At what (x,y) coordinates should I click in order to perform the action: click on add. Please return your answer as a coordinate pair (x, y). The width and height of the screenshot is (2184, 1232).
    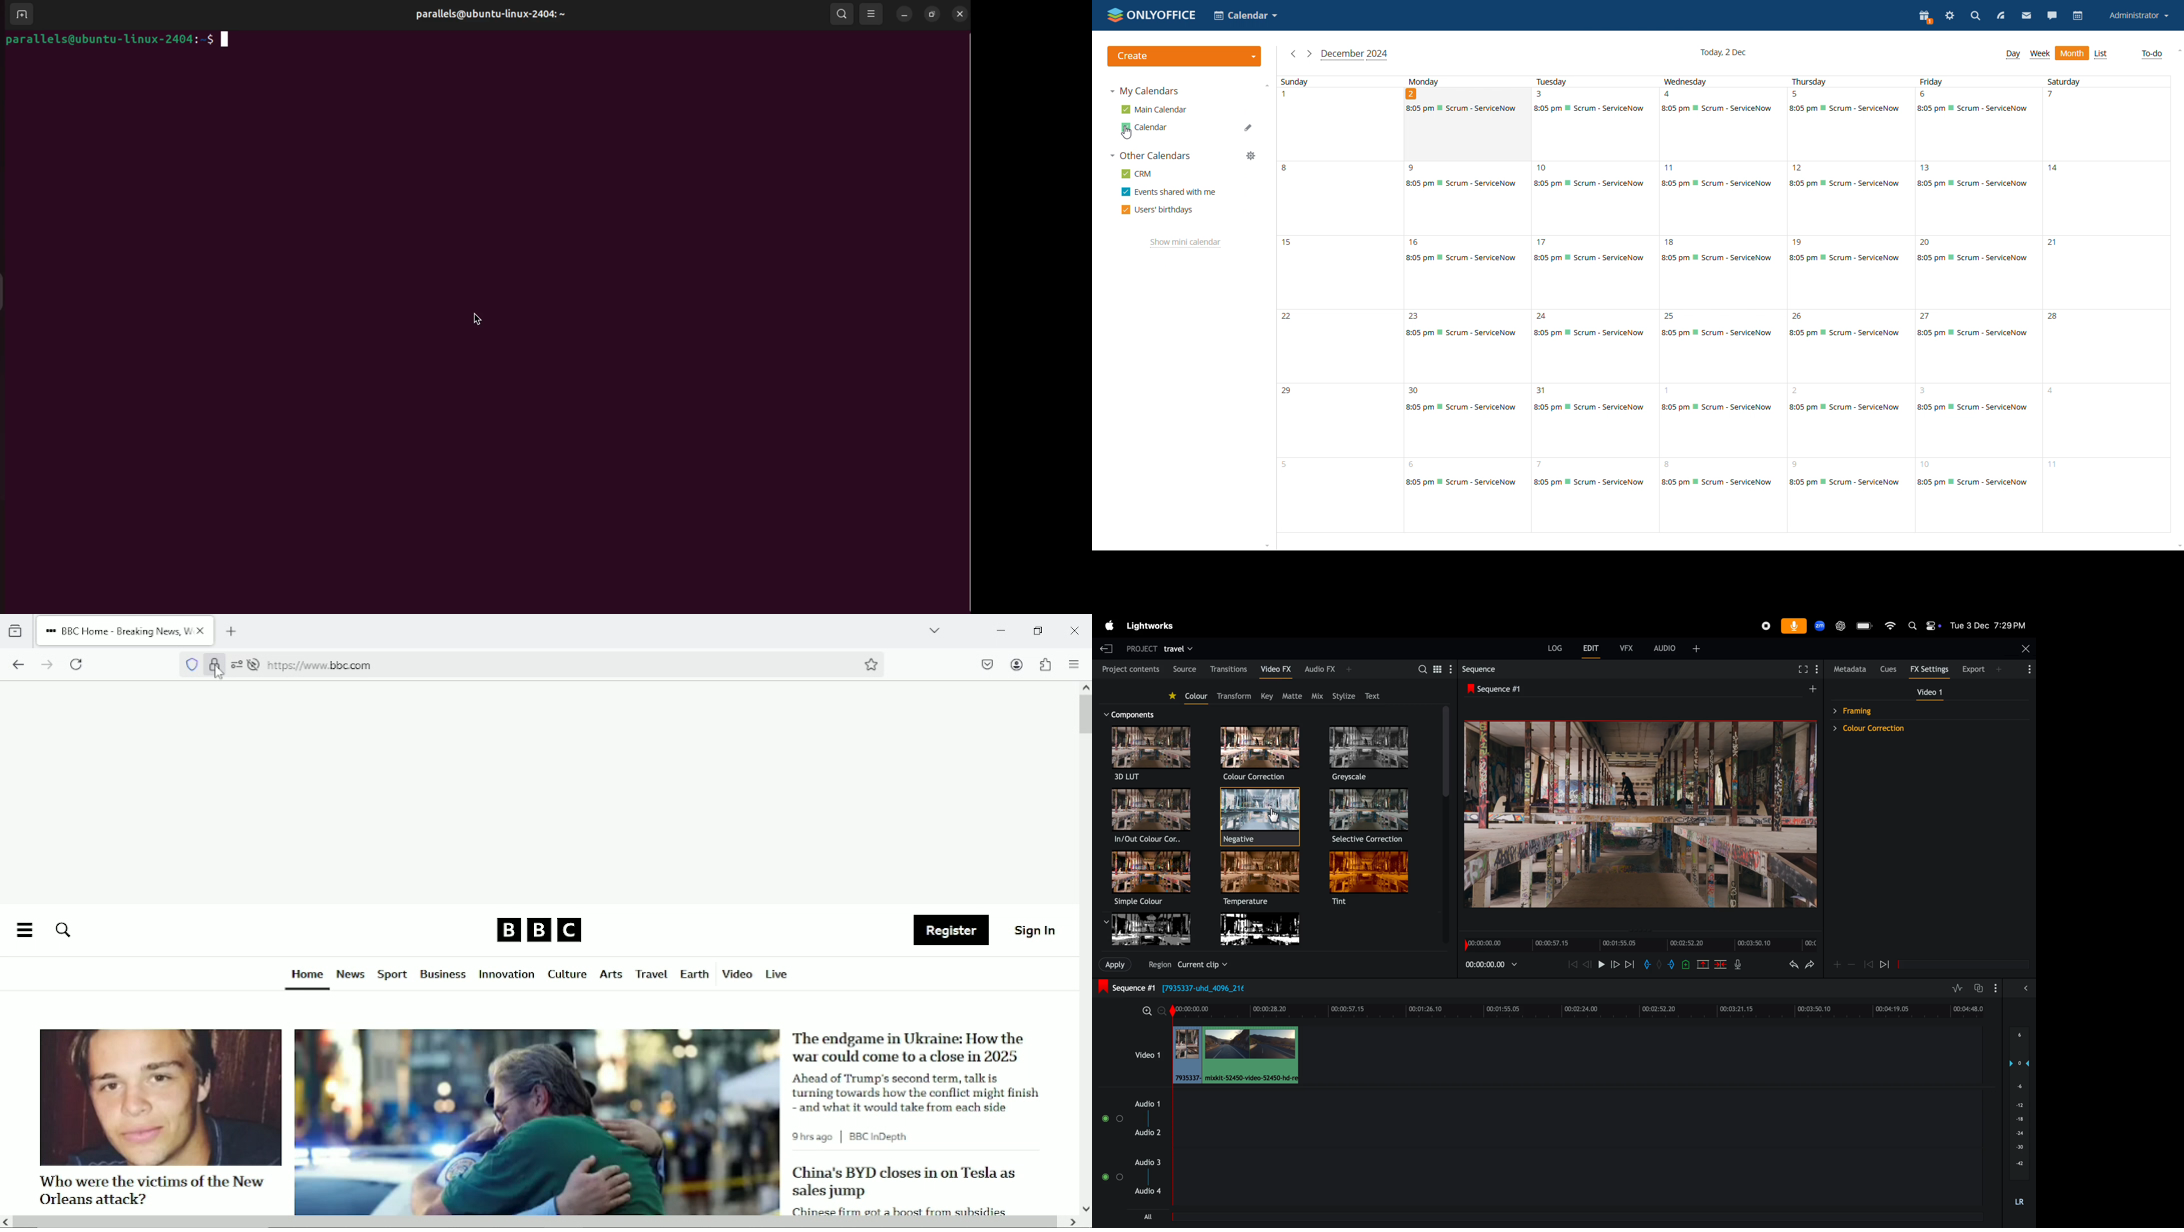
    Looking at the image, I should click on (1814, 689).